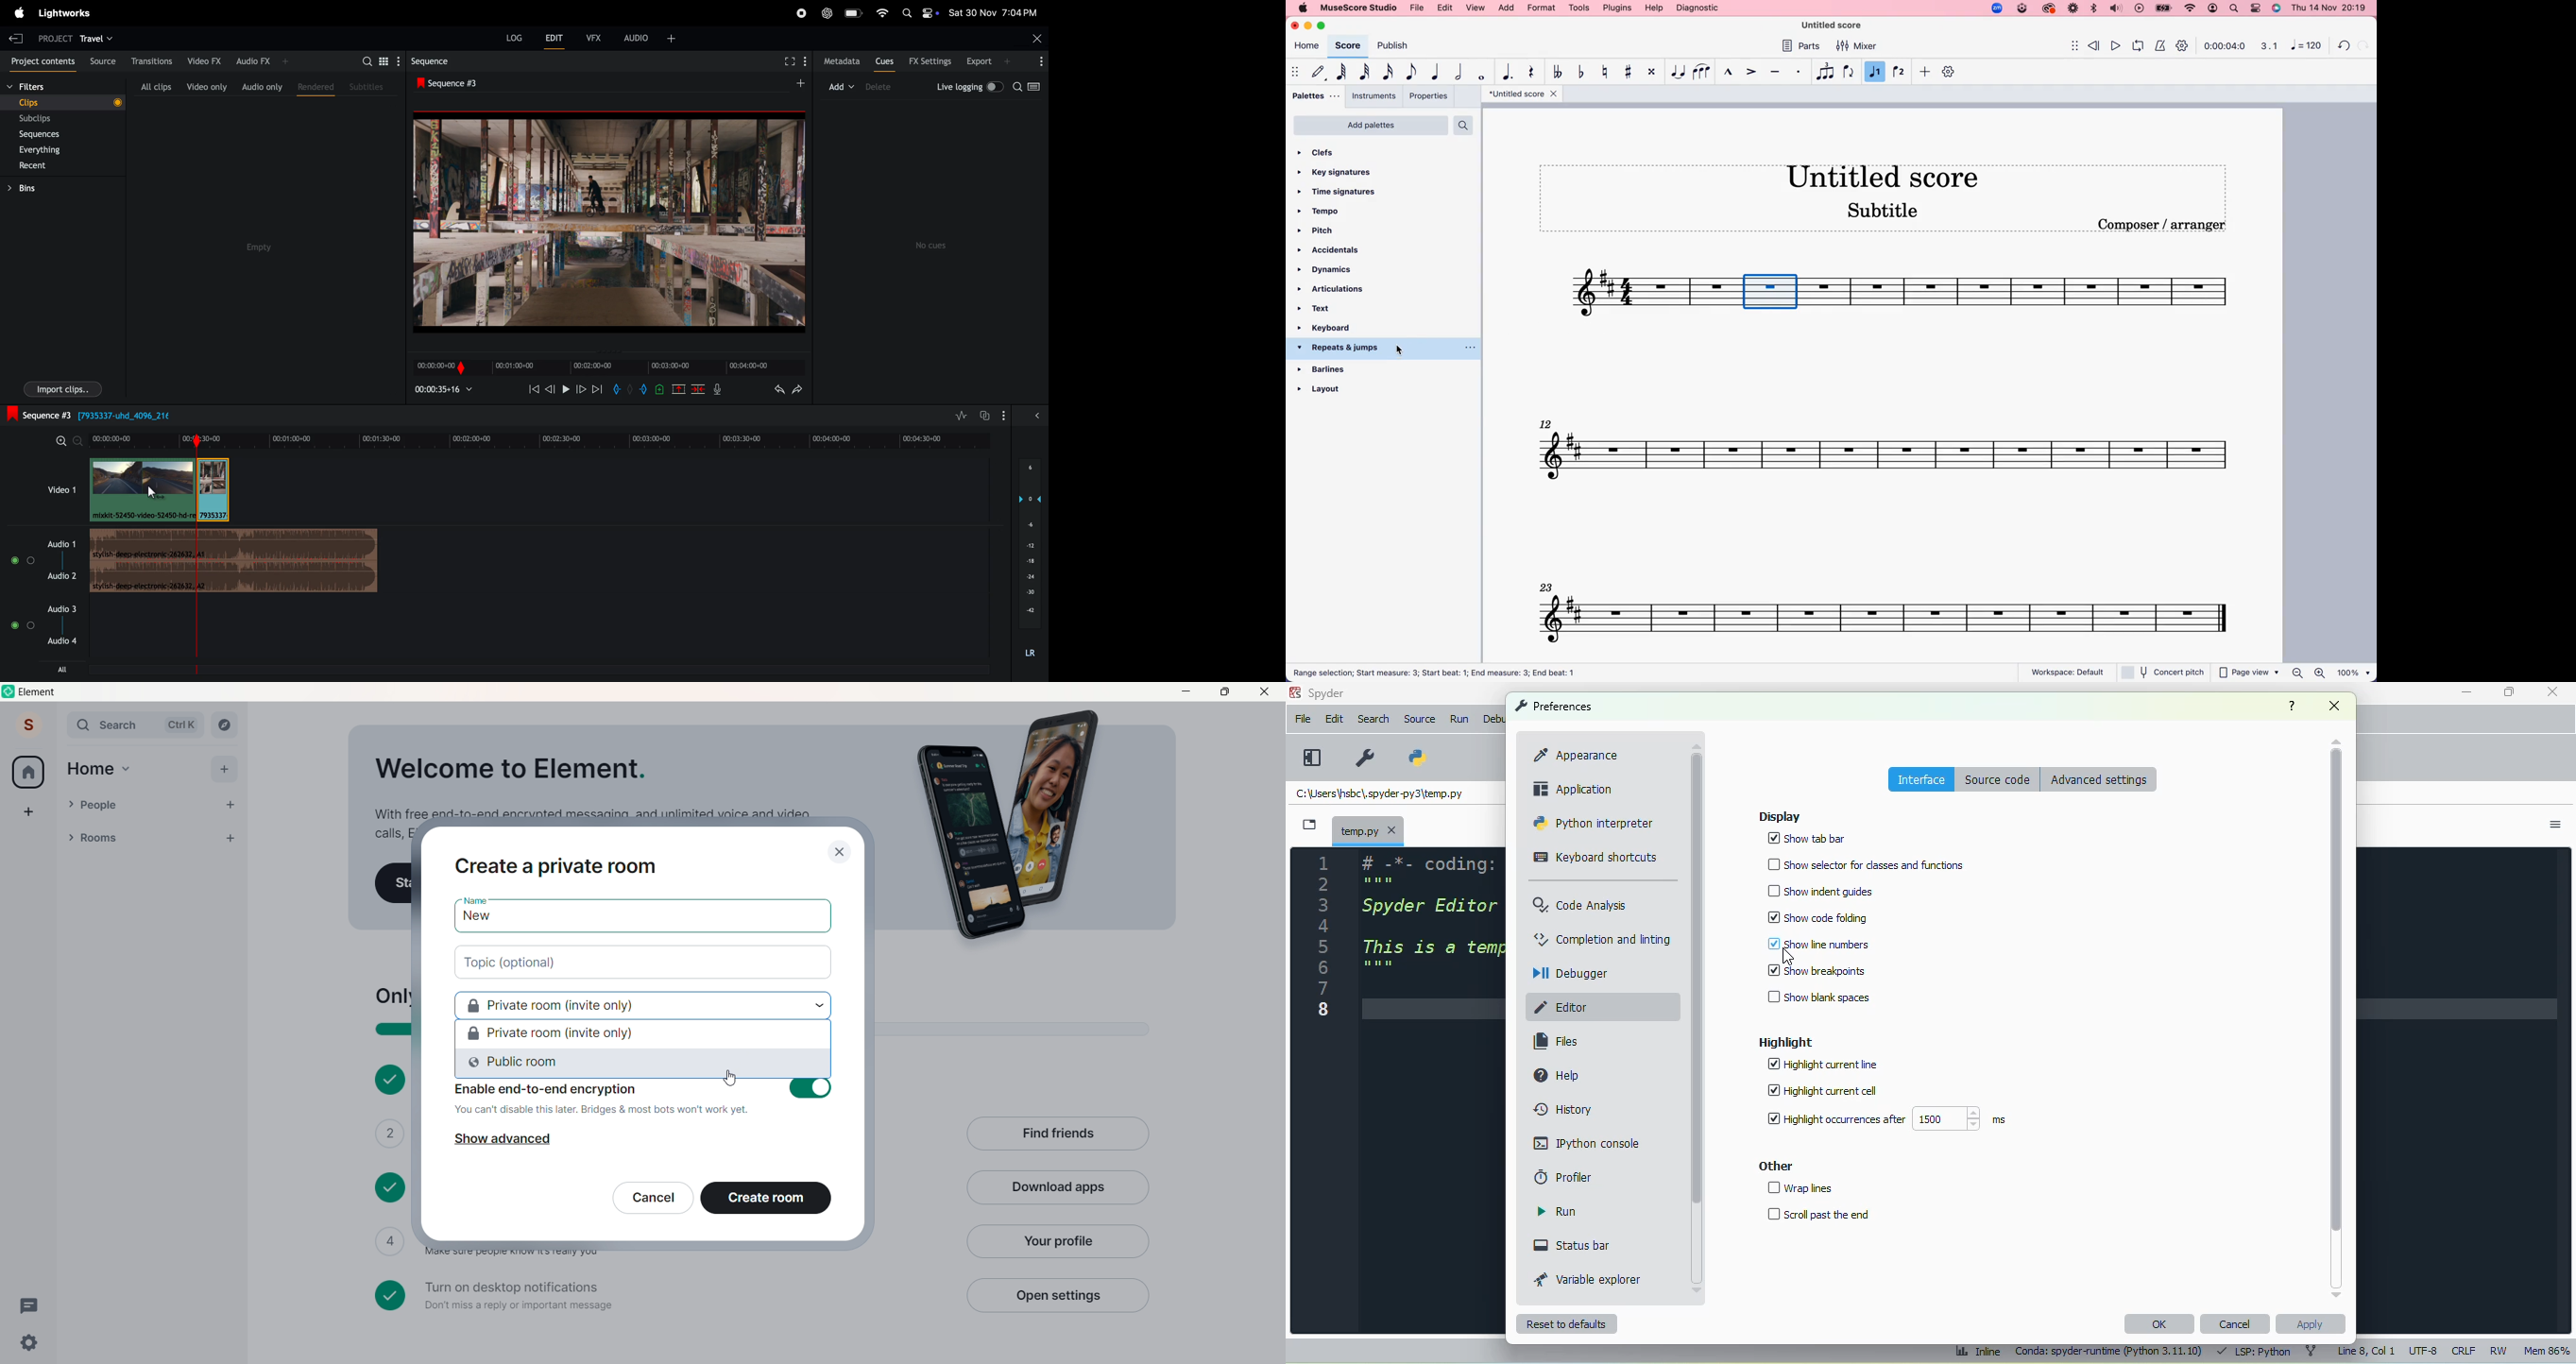  What do you see at coordinates (2068, 669) in the screenshot?
I see `workspace` at bounding box center [2068, 669].